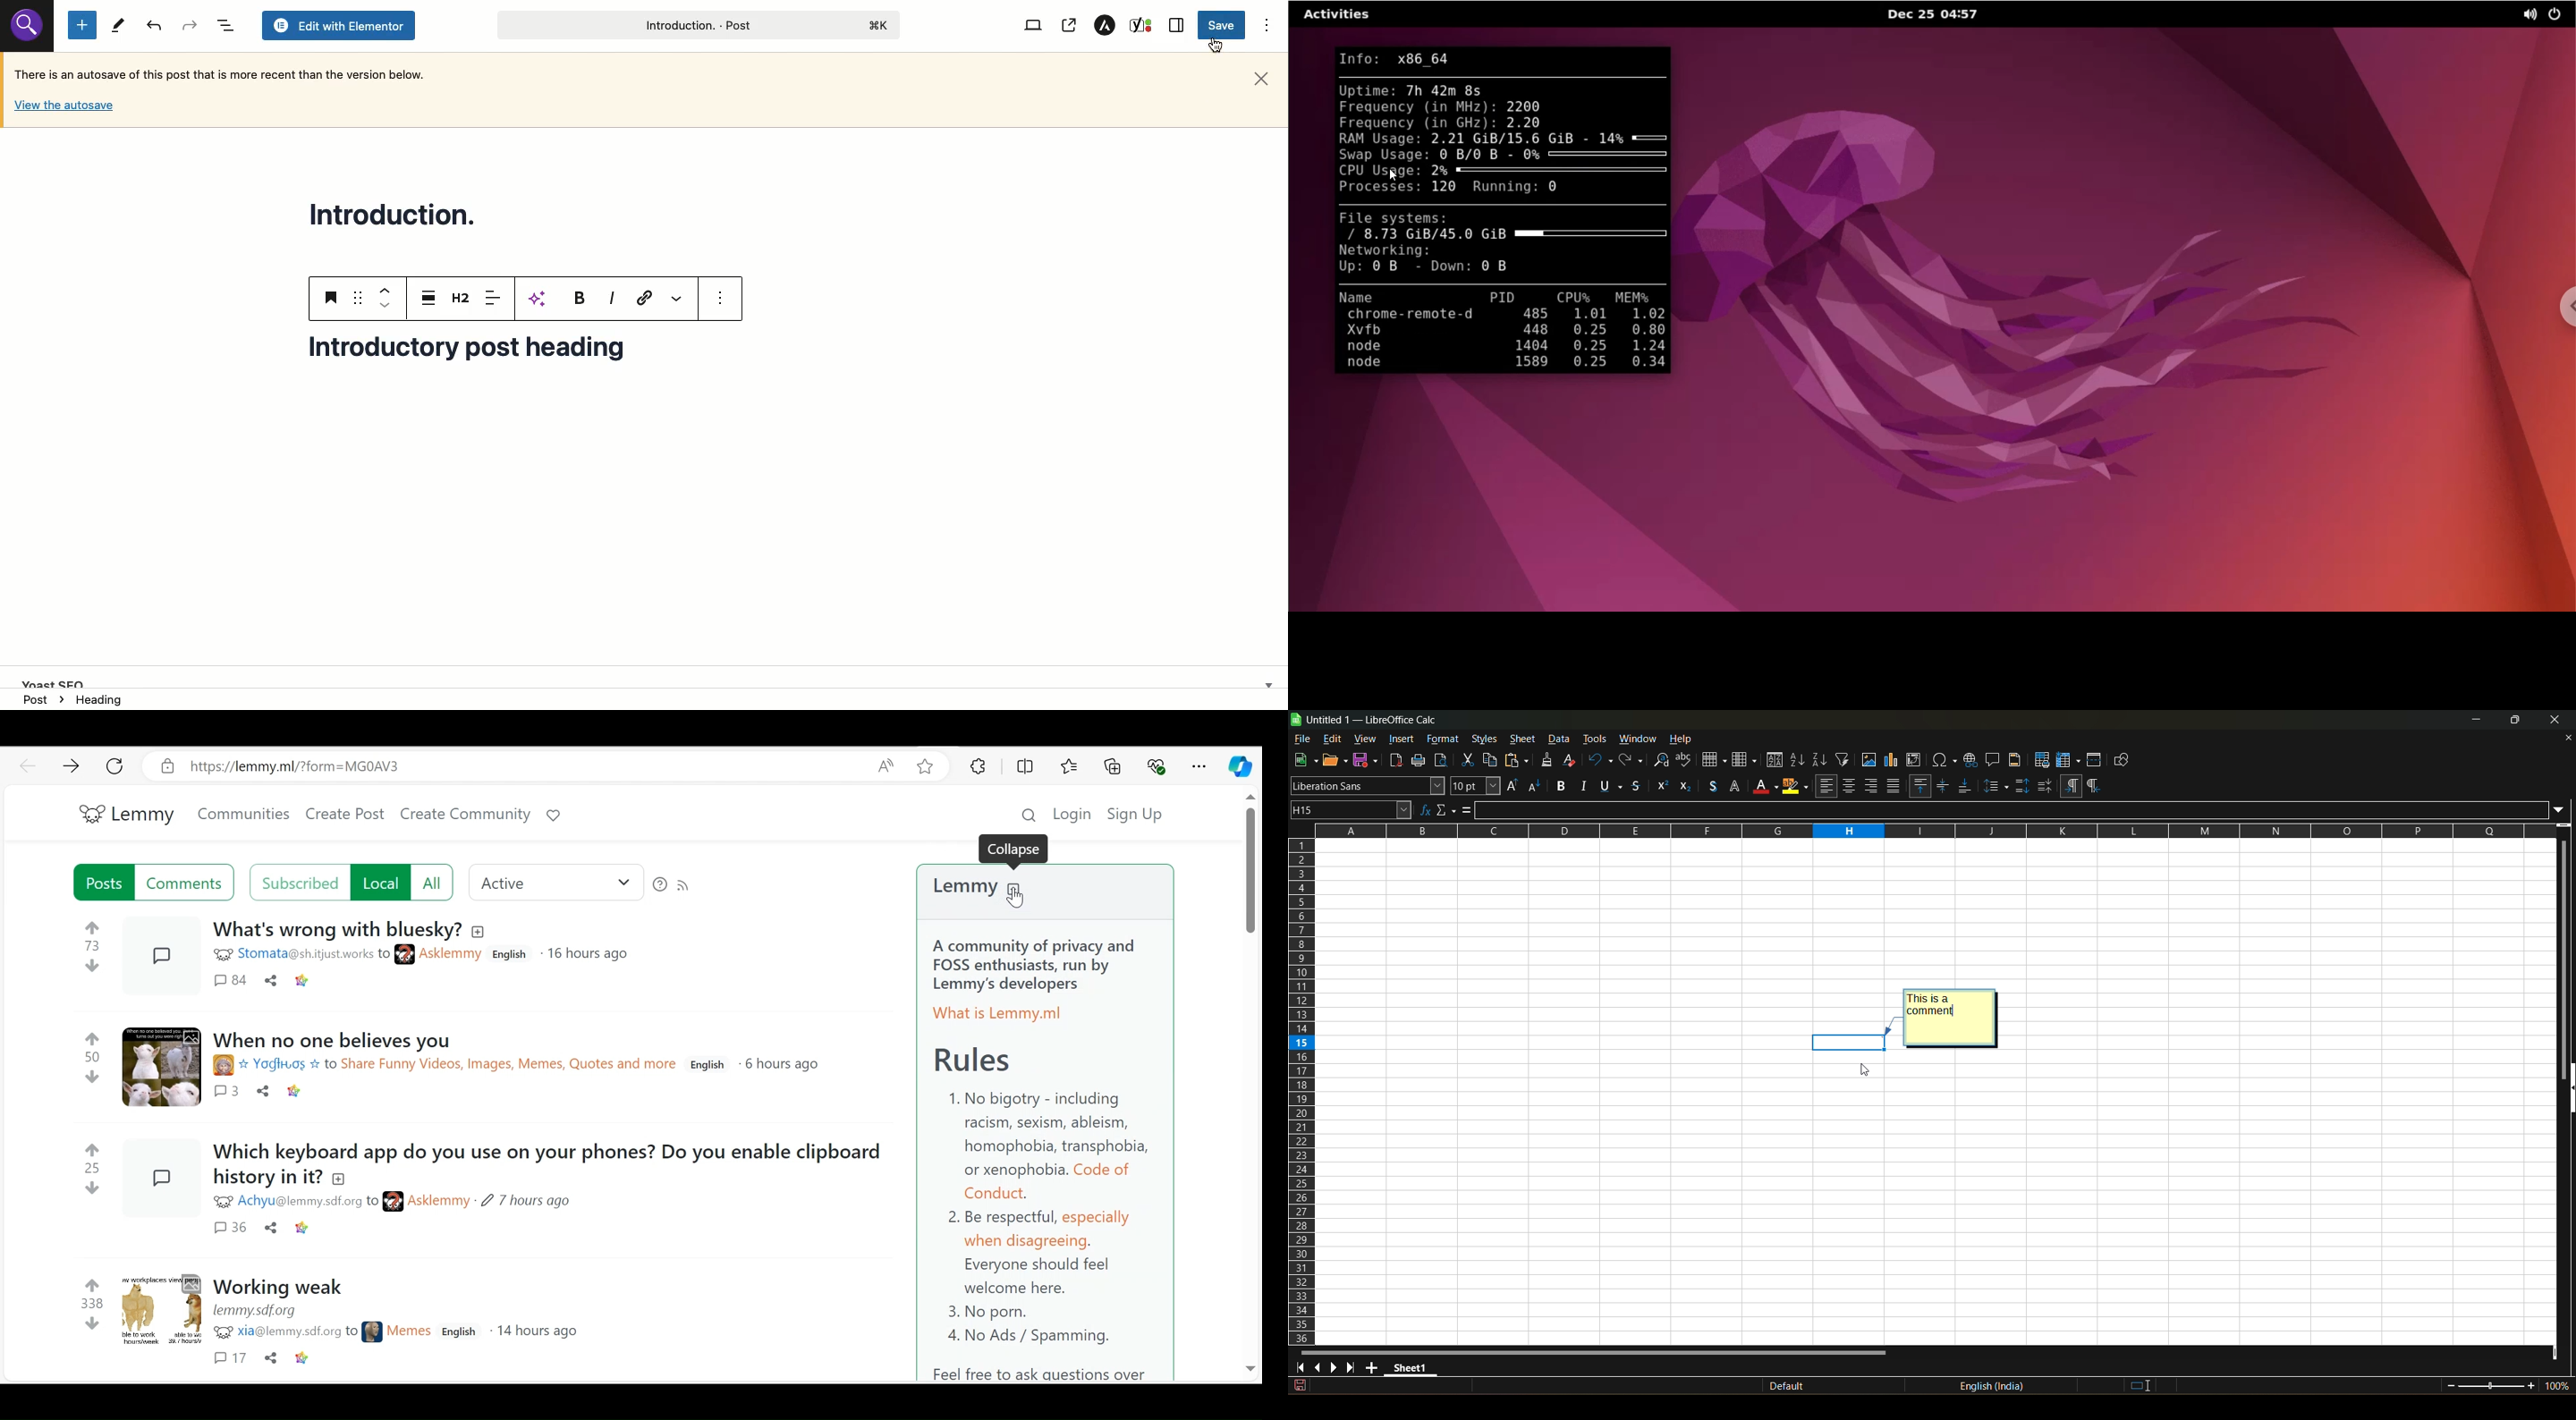 This screenshot has width=2576, height=1428. Describe the element at coordinates (1301, 1368) in the screenshot. I see `scroll to first sheet` at that location.